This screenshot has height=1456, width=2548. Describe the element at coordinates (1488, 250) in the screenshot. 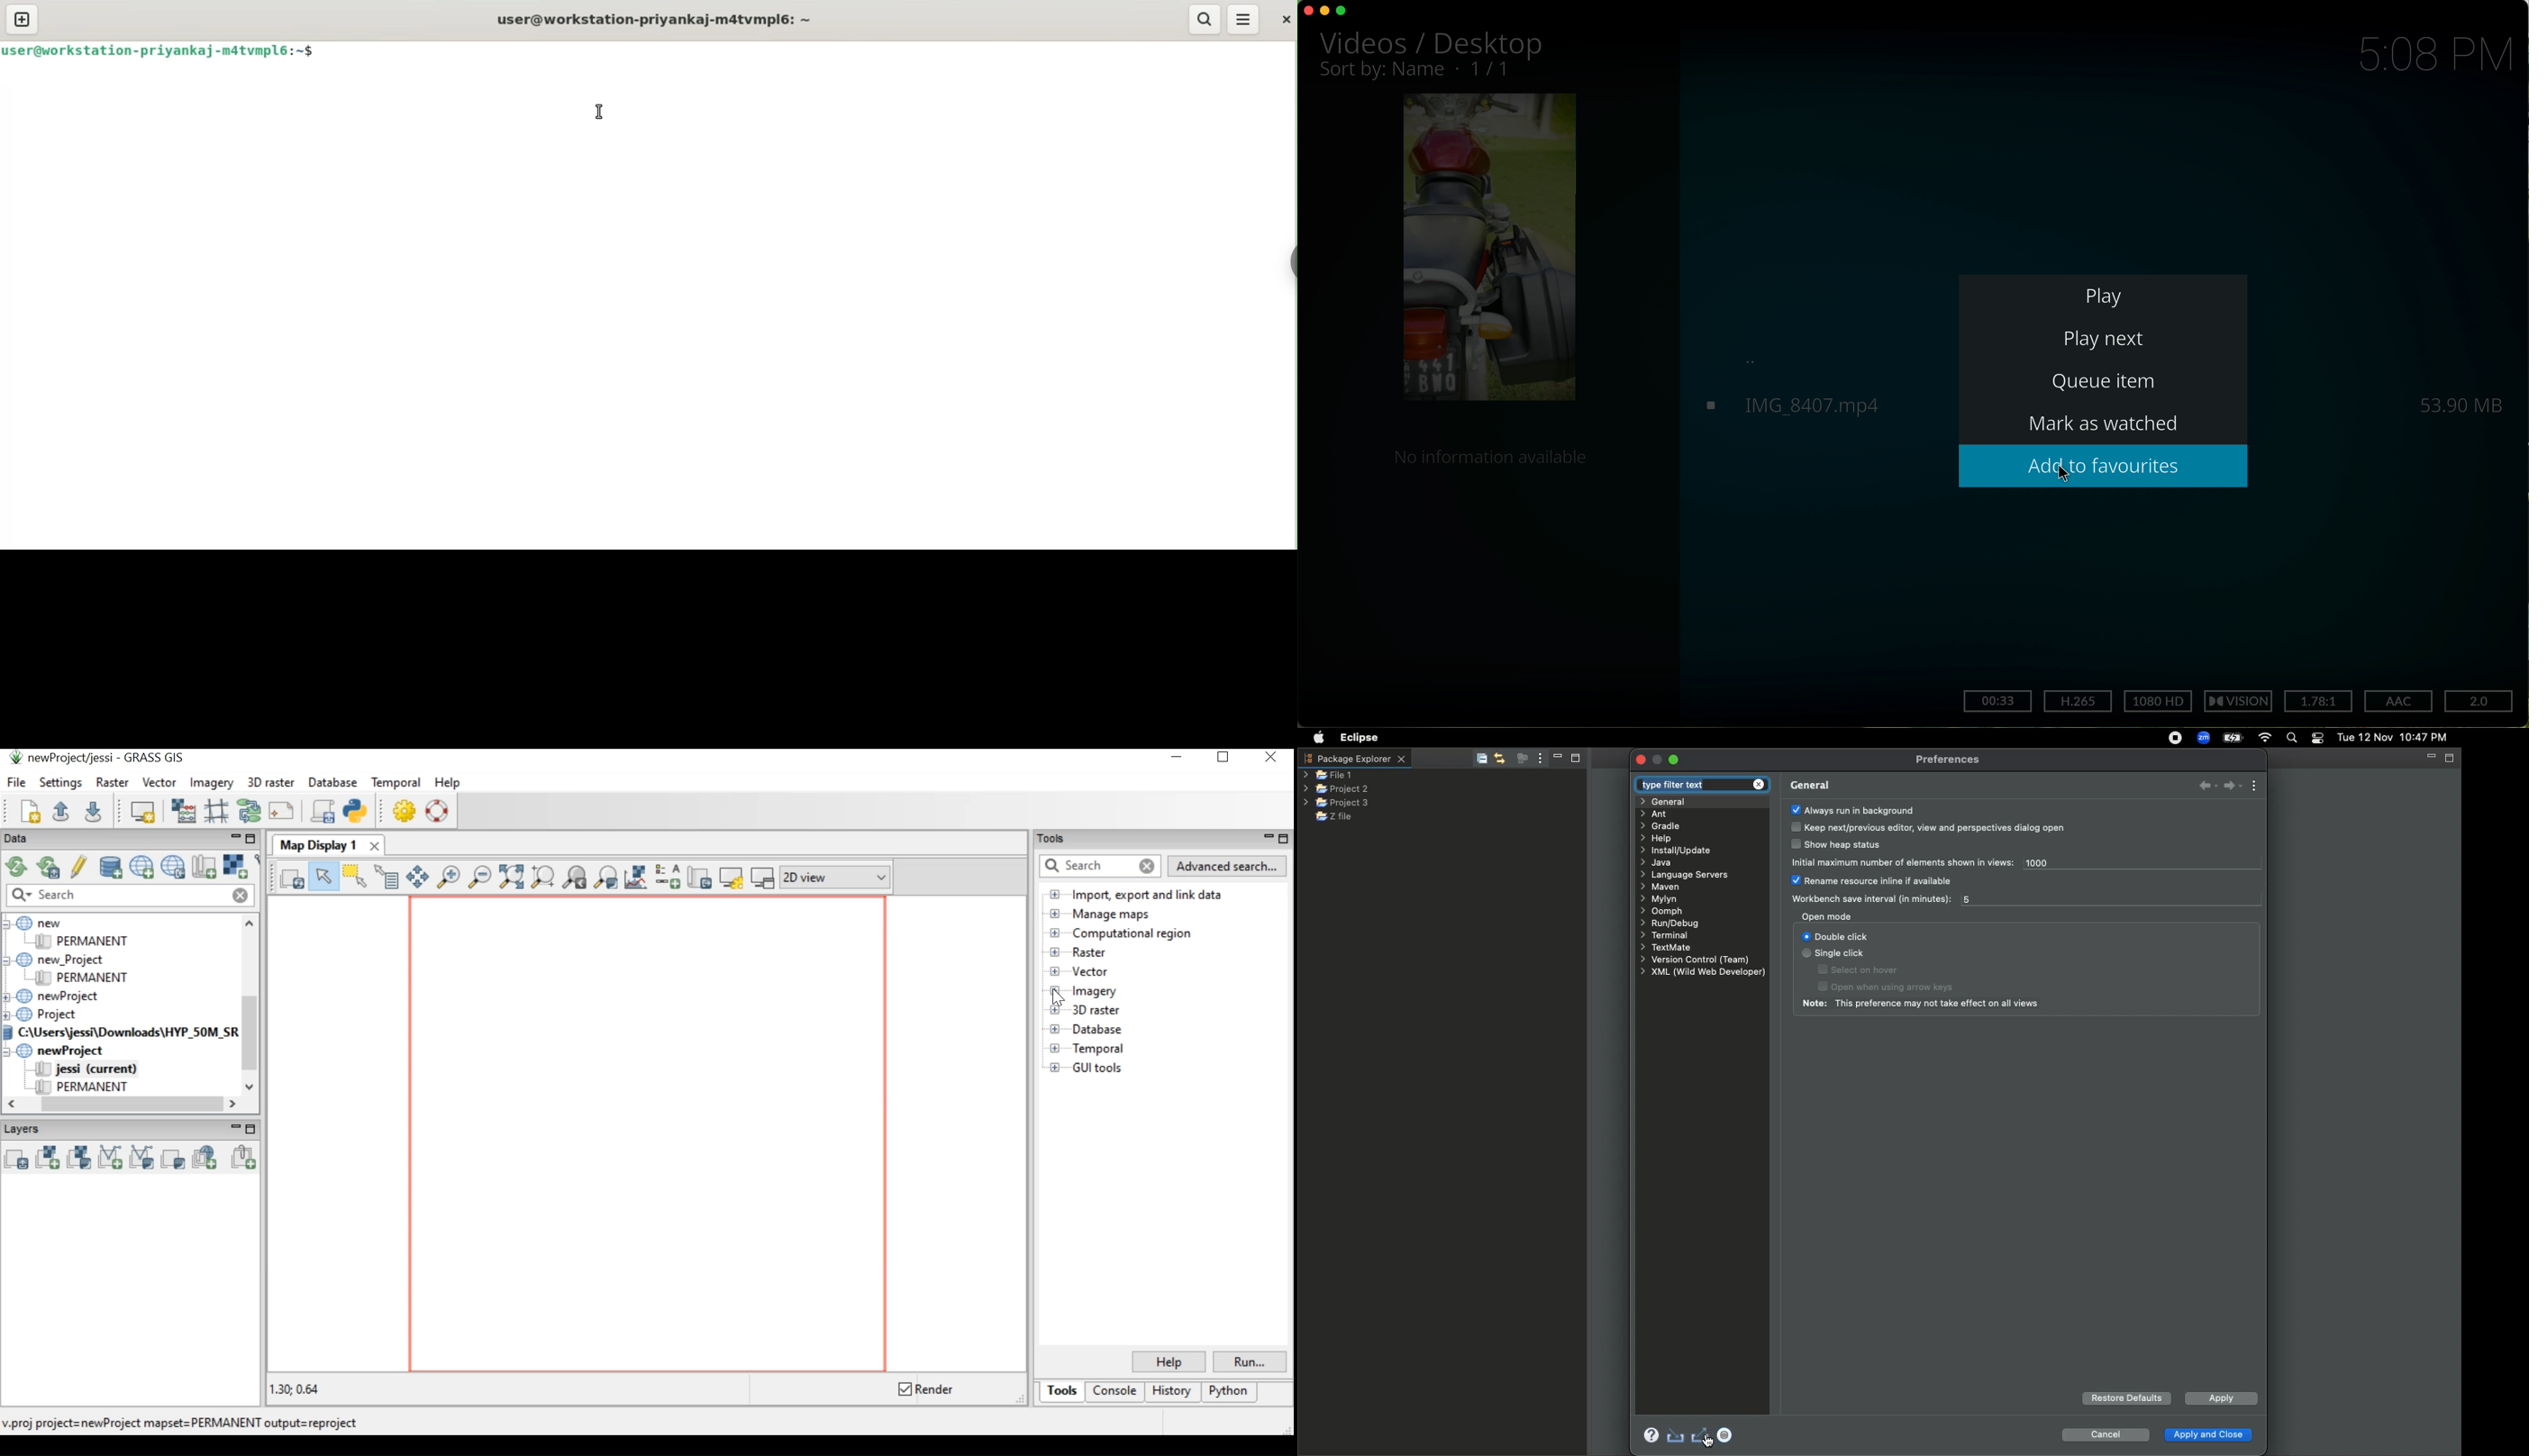

I see `video preview` at that location.